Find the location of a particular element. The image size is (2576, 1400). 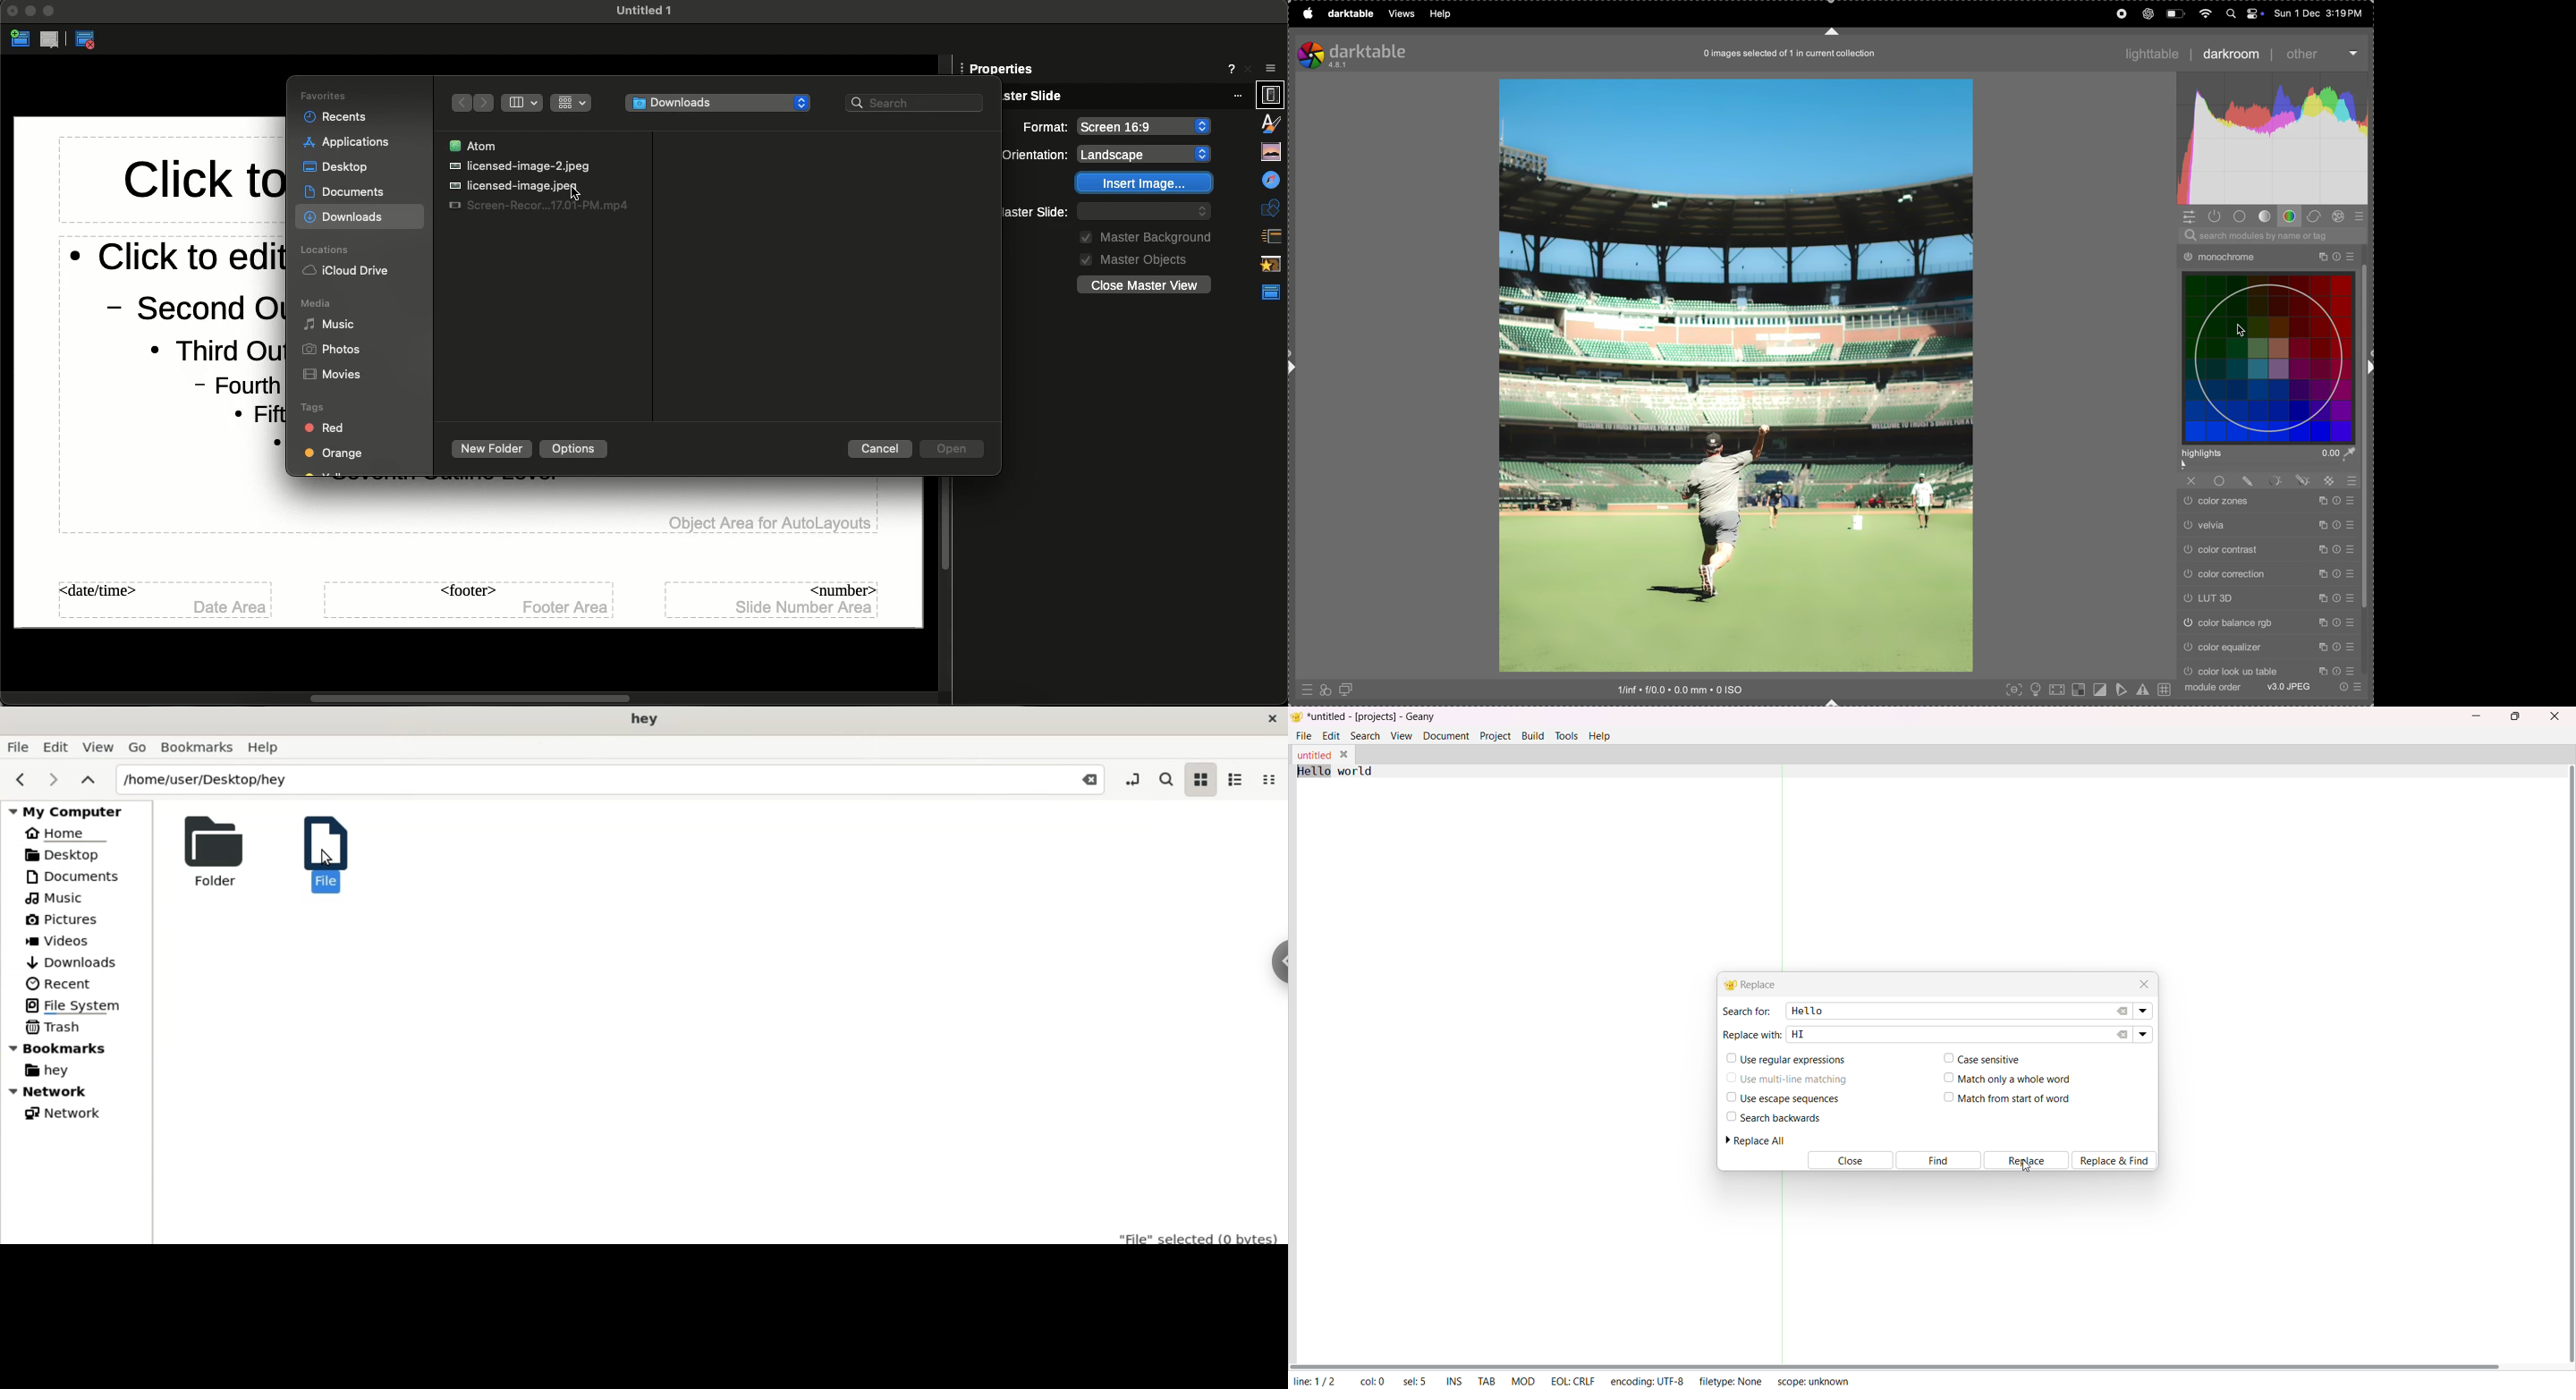

Master slides is located at coordinates (1269, 262).